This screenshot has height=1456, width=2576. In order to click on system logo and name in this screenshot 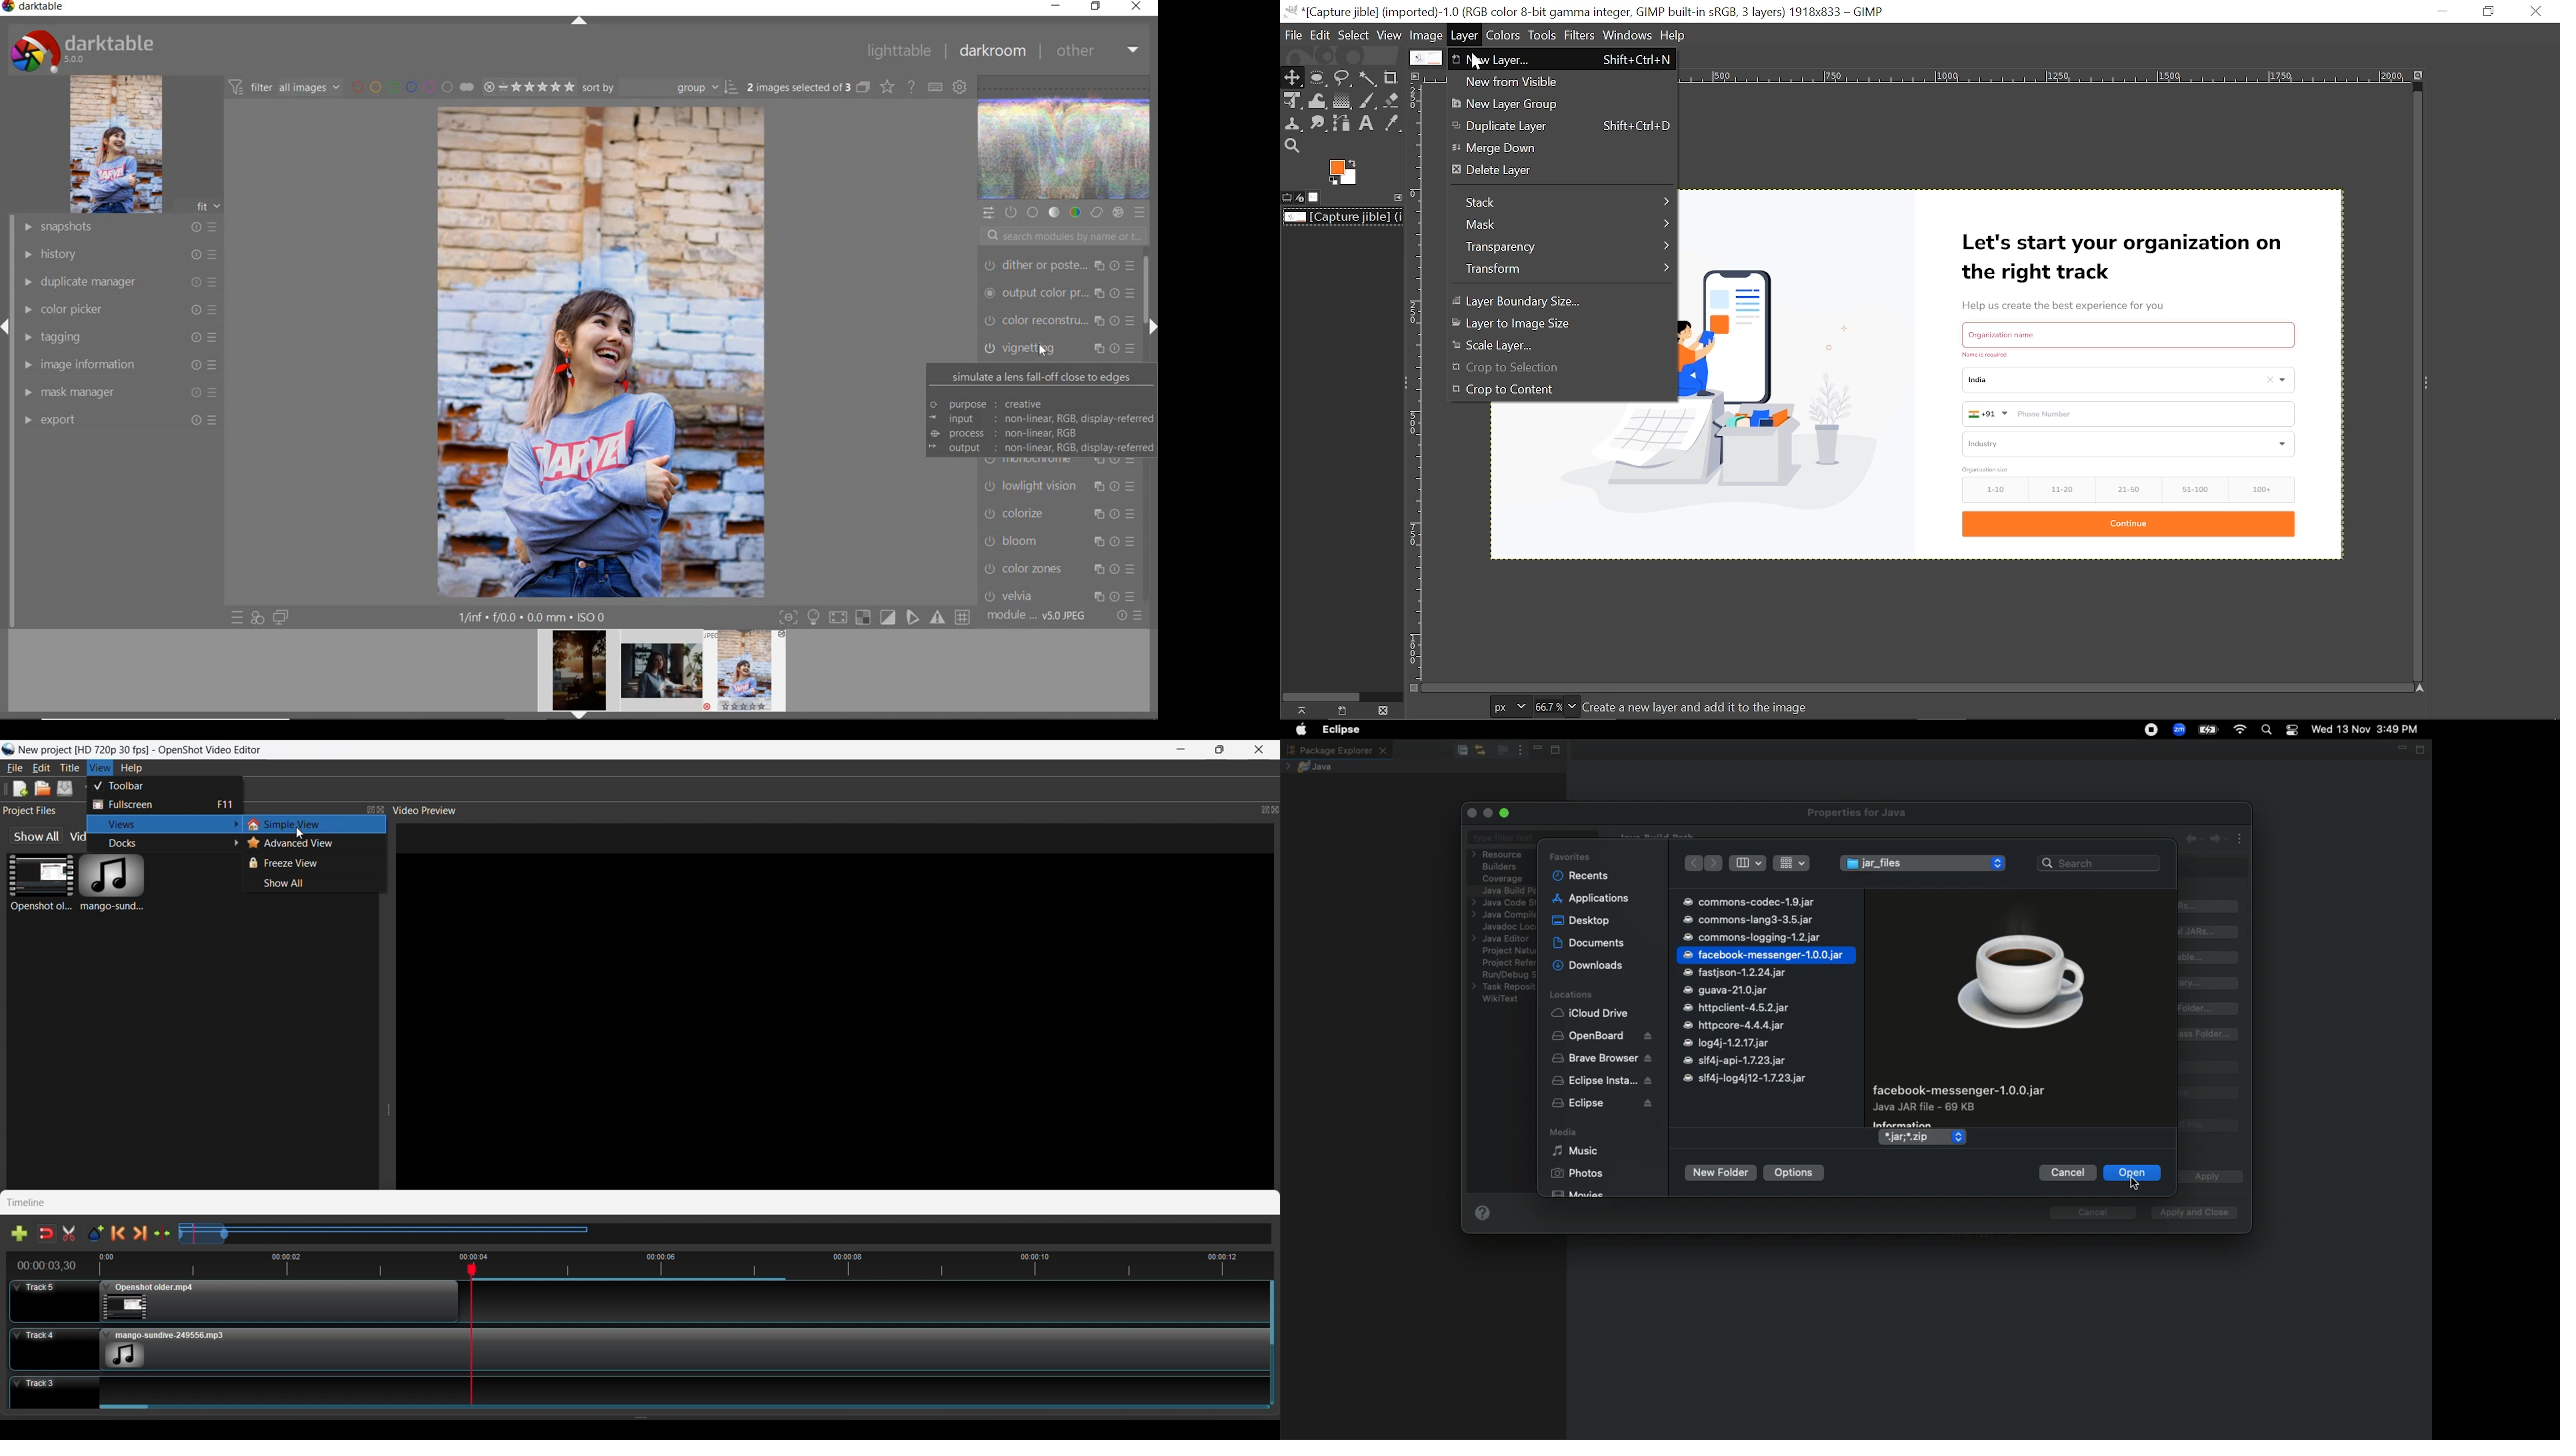, I will do `click(85, 49)`.